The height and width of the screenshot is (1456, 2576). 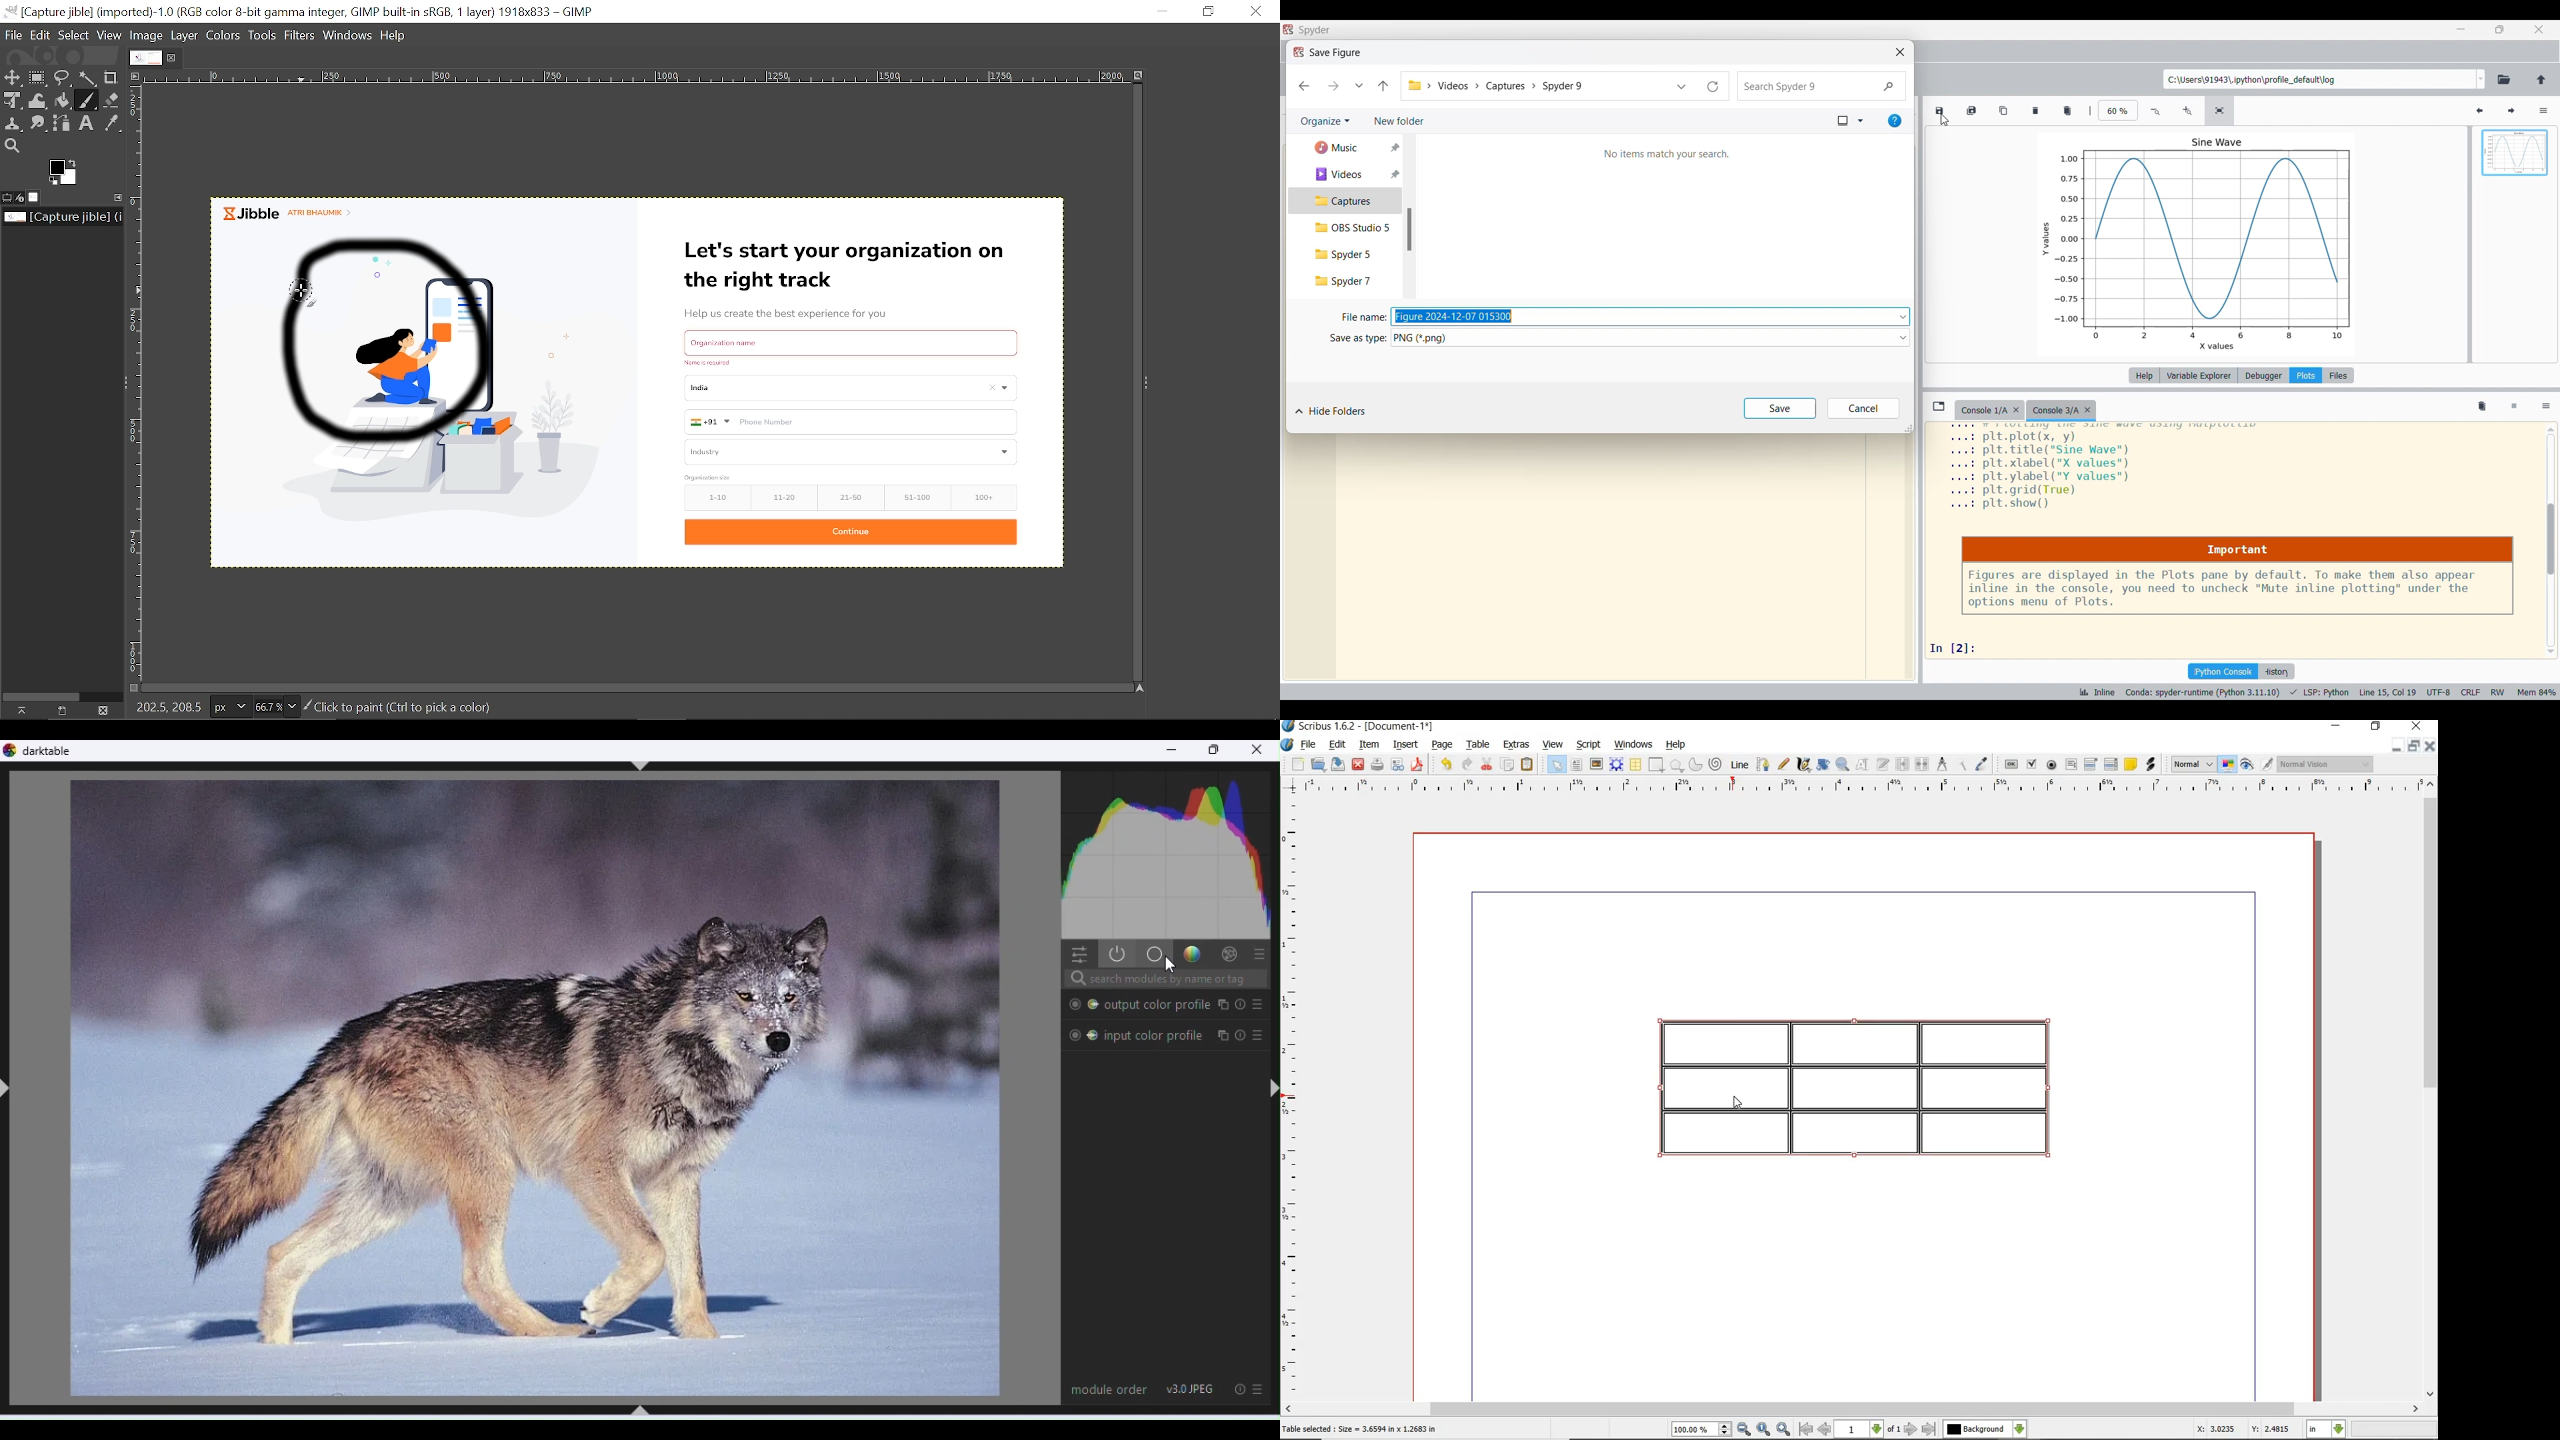 I want to click on Location of the current file, so click(x=62, y=217).